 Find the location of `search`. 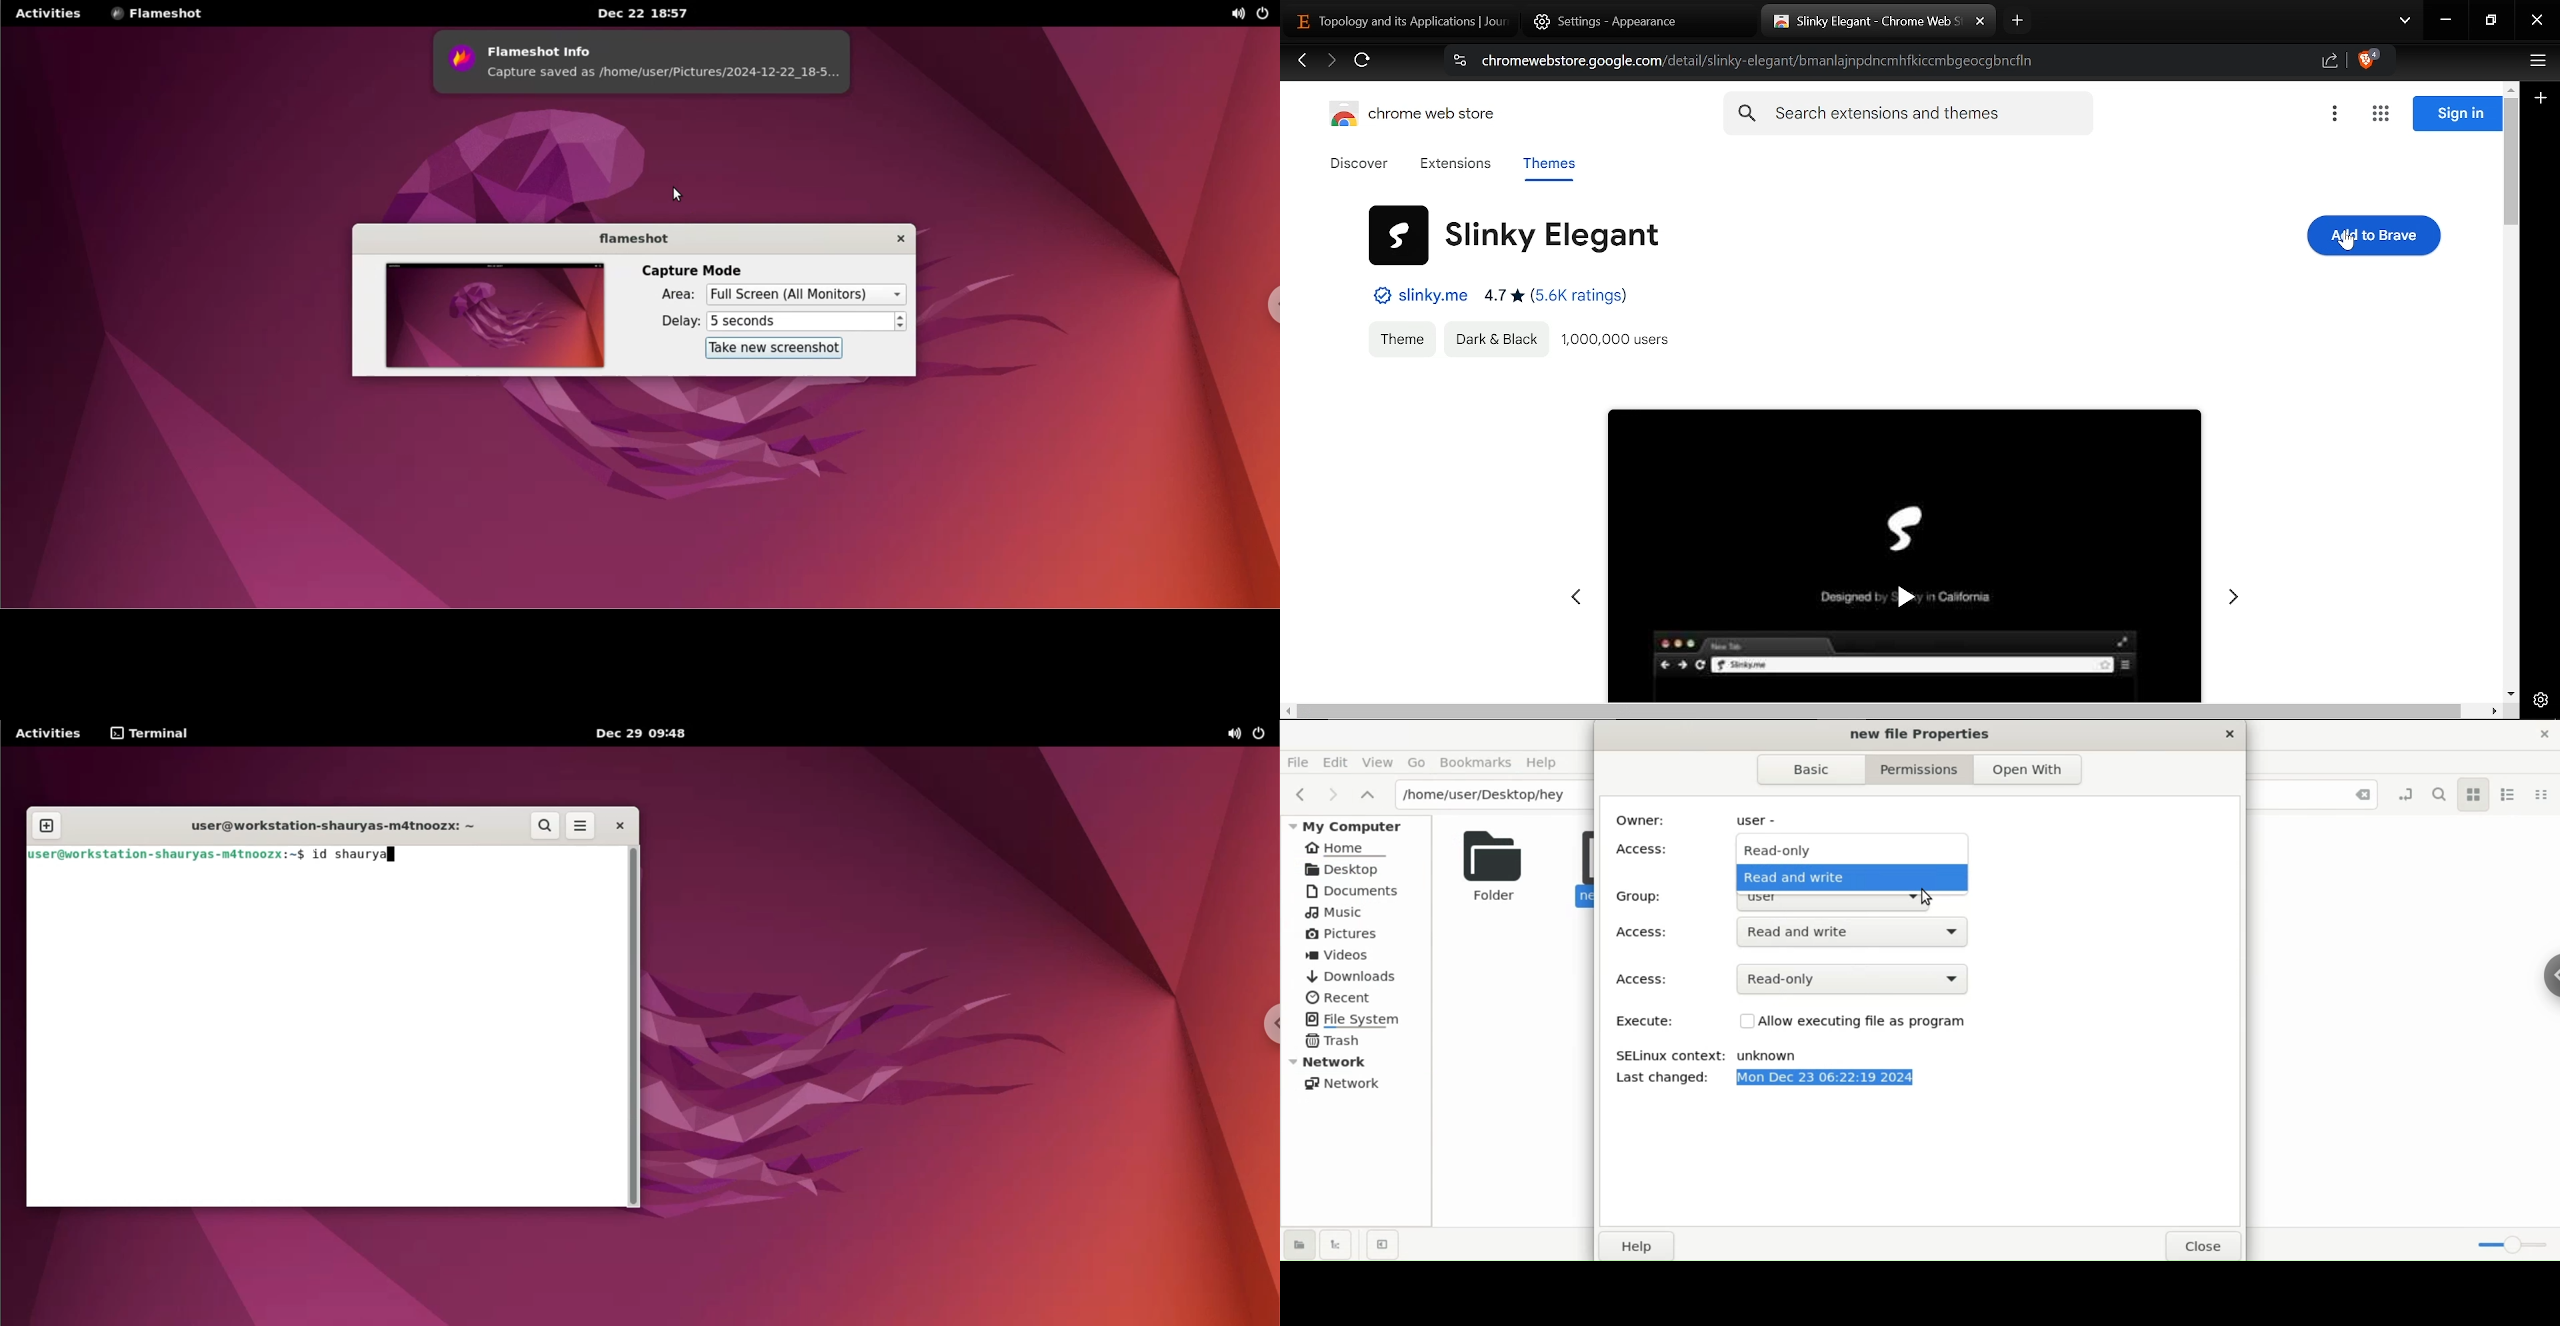

search is located at coordinates (2442, 793).